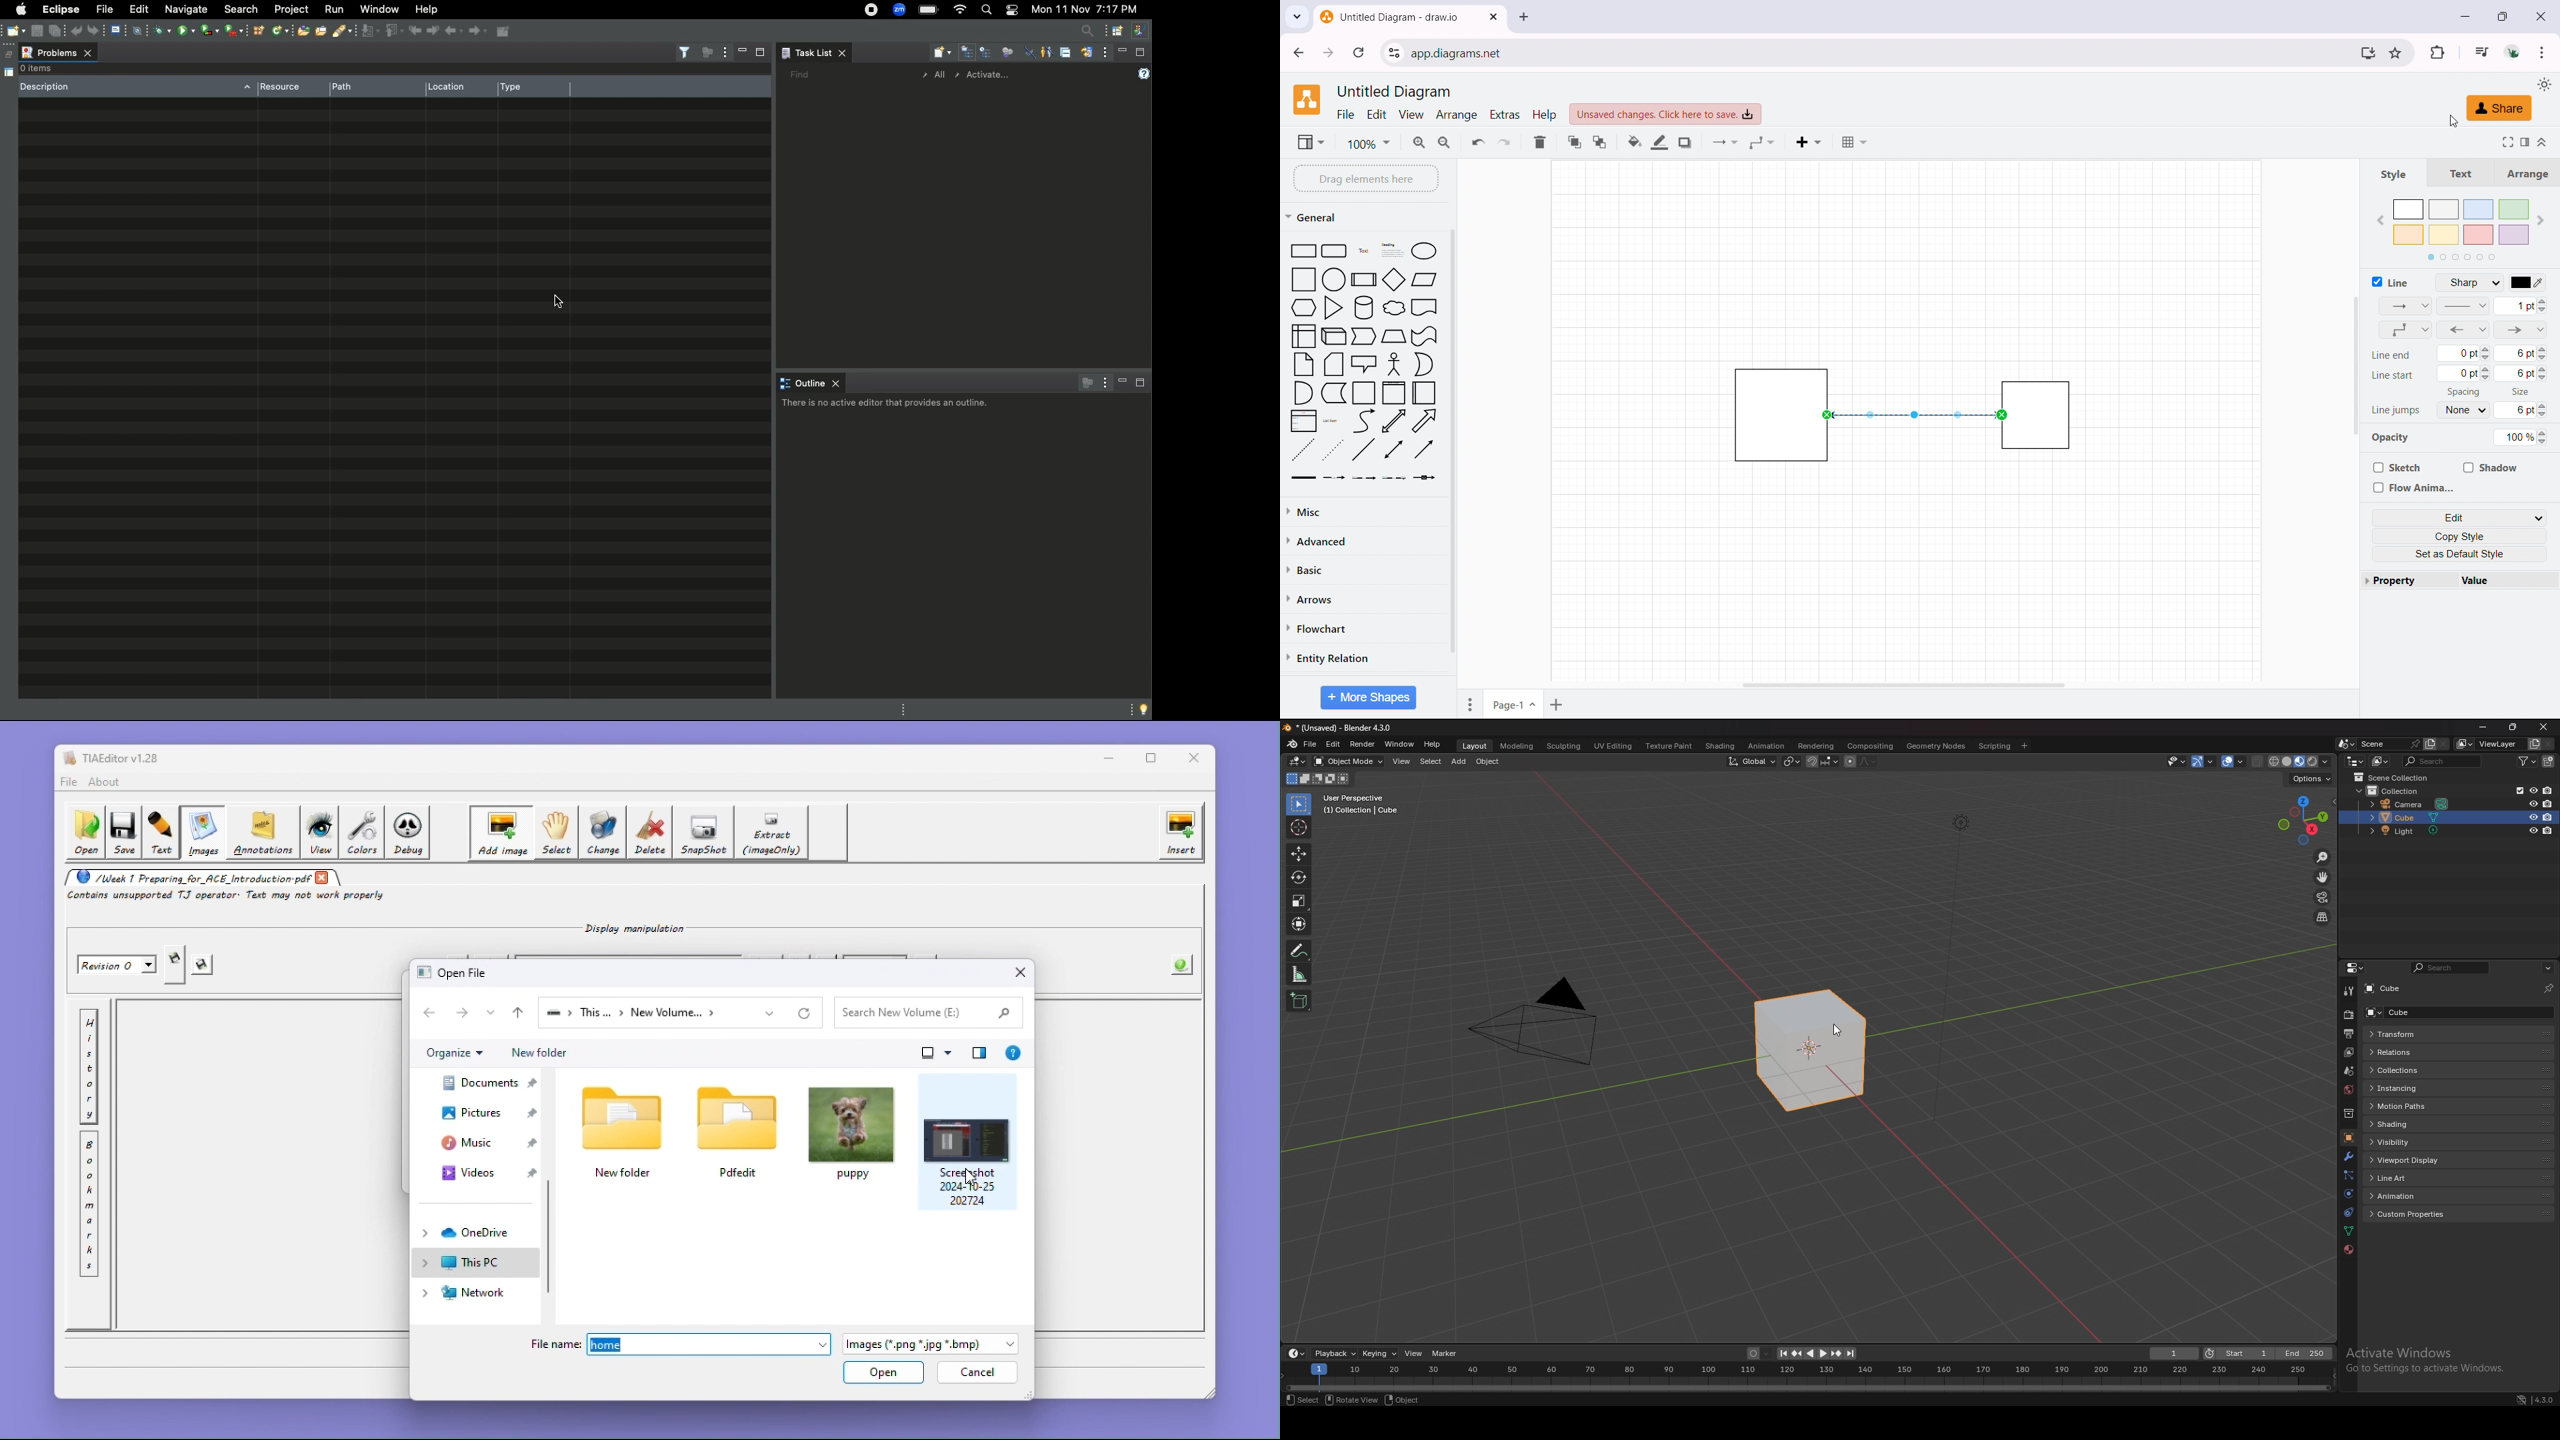  What do you see at coordinates (1083, 382) in the screenshot?
I see `Focus on active tasks` at bounding box center [1083, 382].